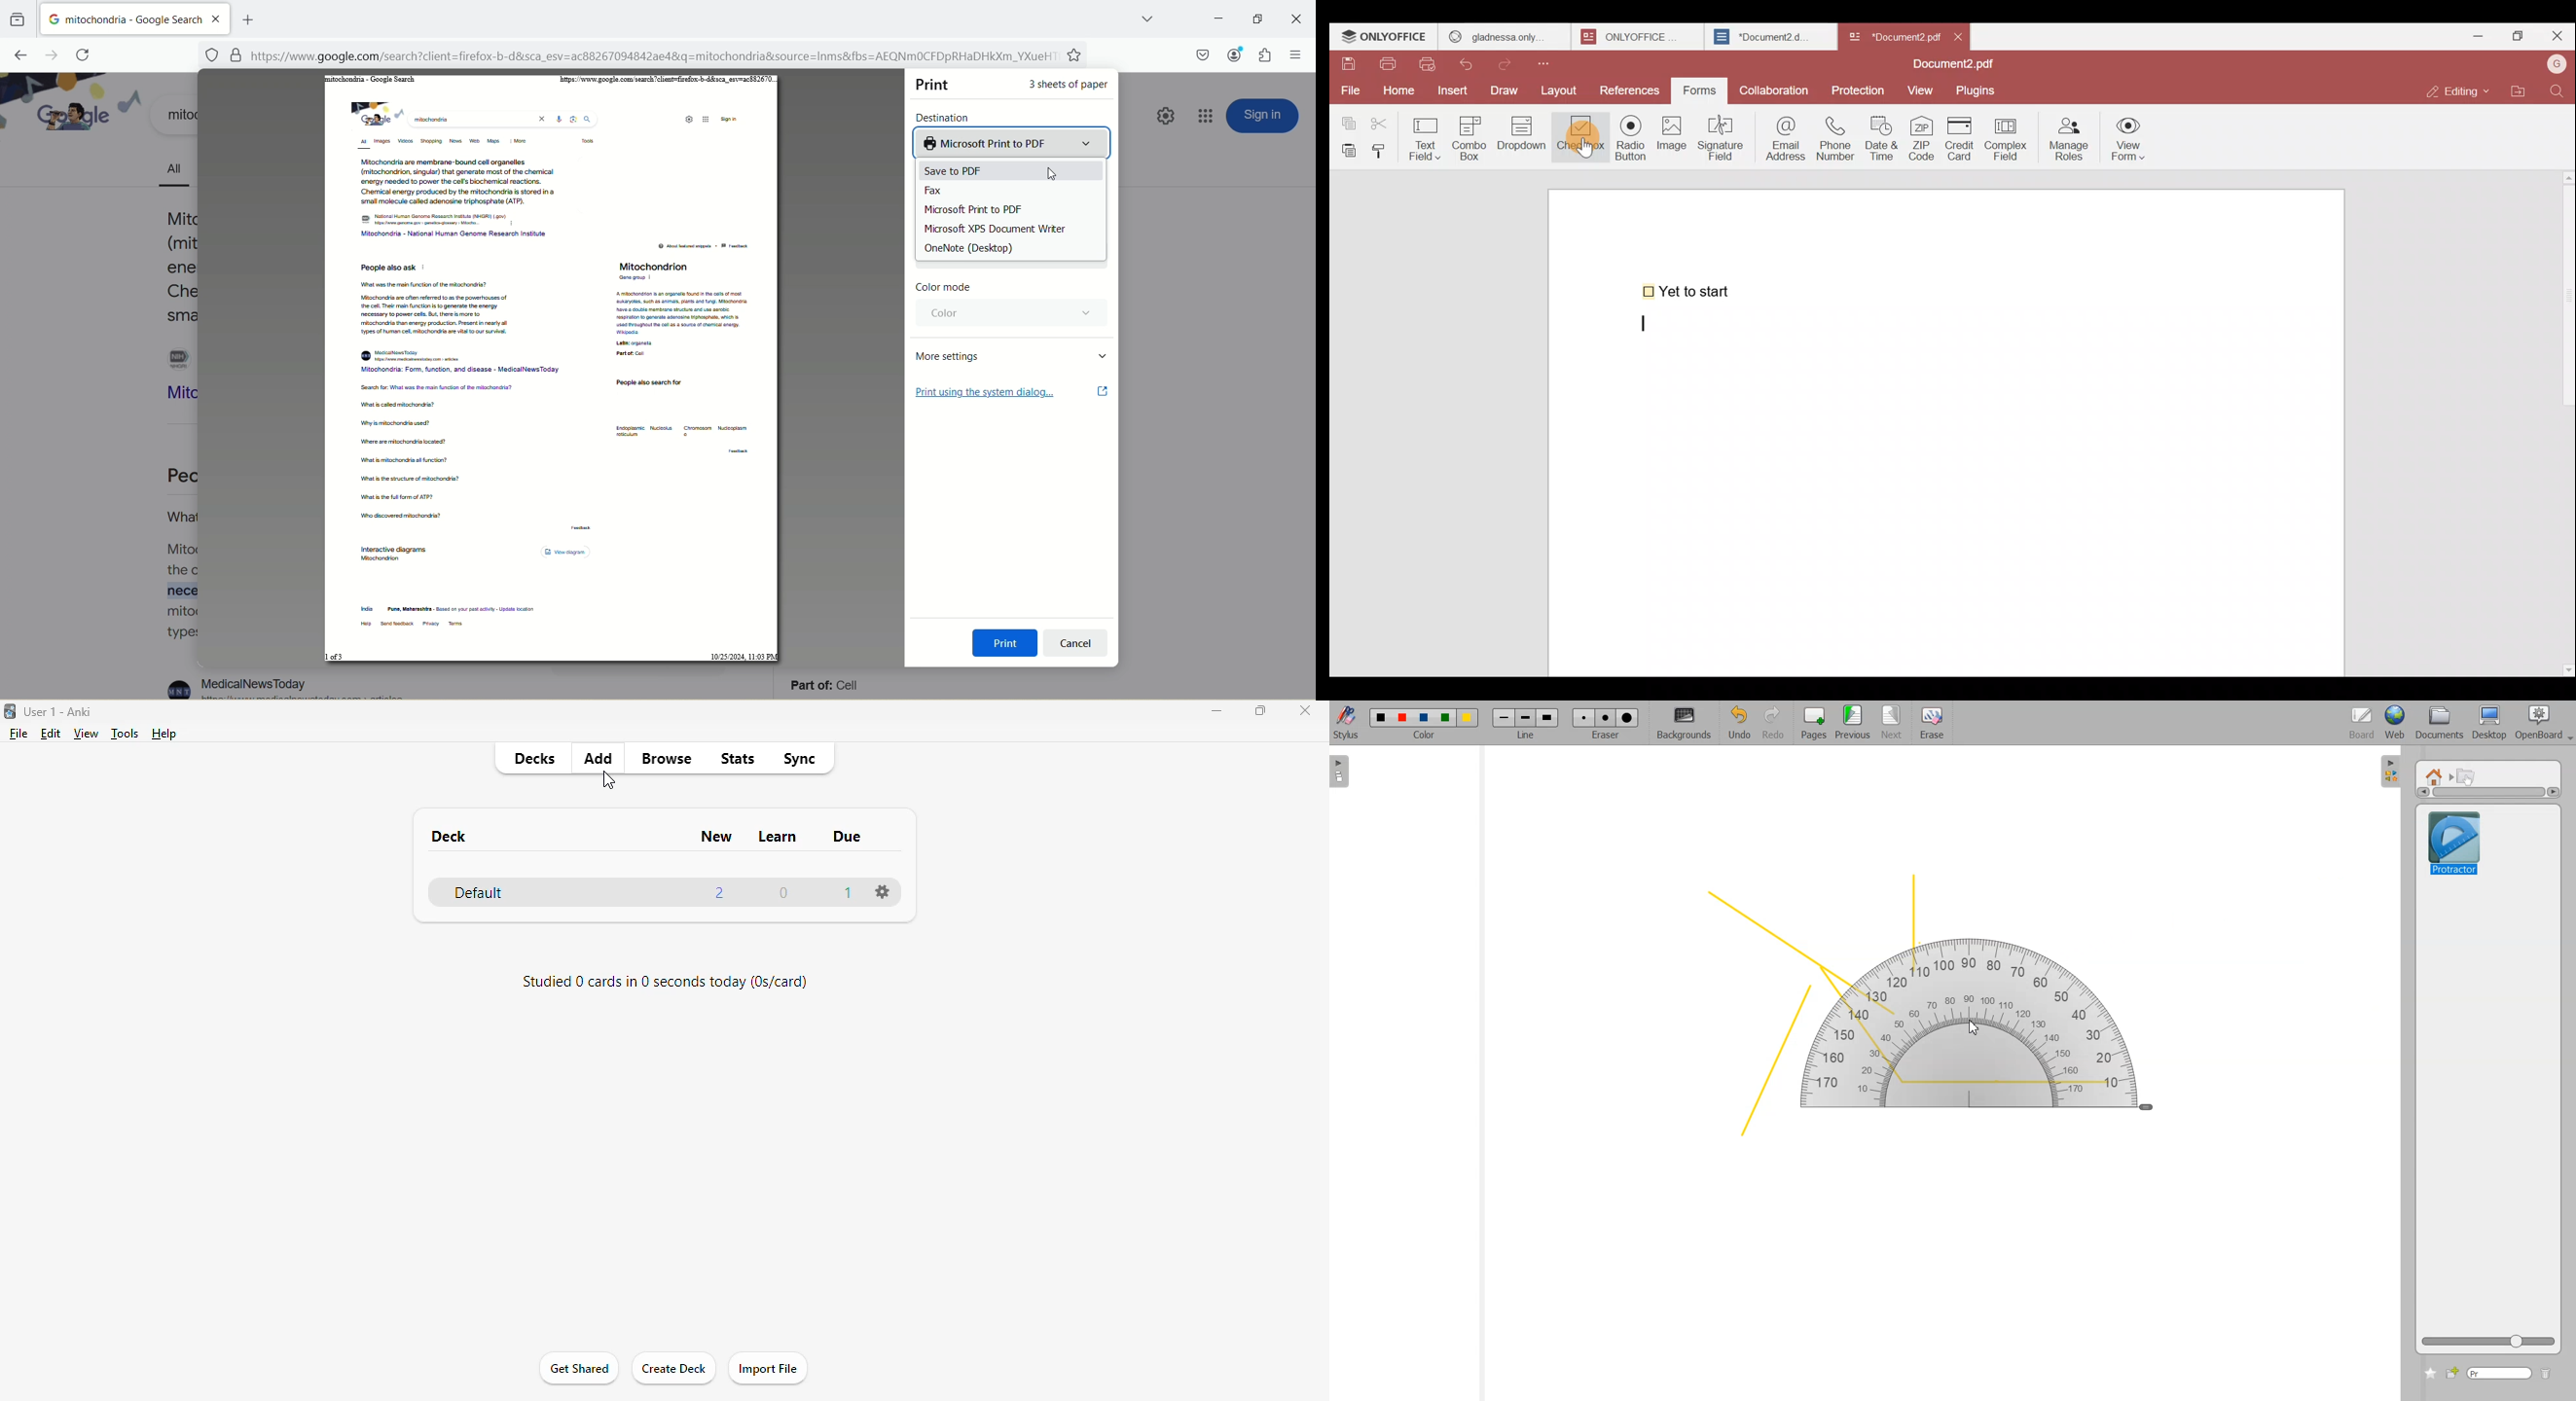 The width and height of the screenshot is (2576, 1428). I want to click on cursor, so click(608, 781).